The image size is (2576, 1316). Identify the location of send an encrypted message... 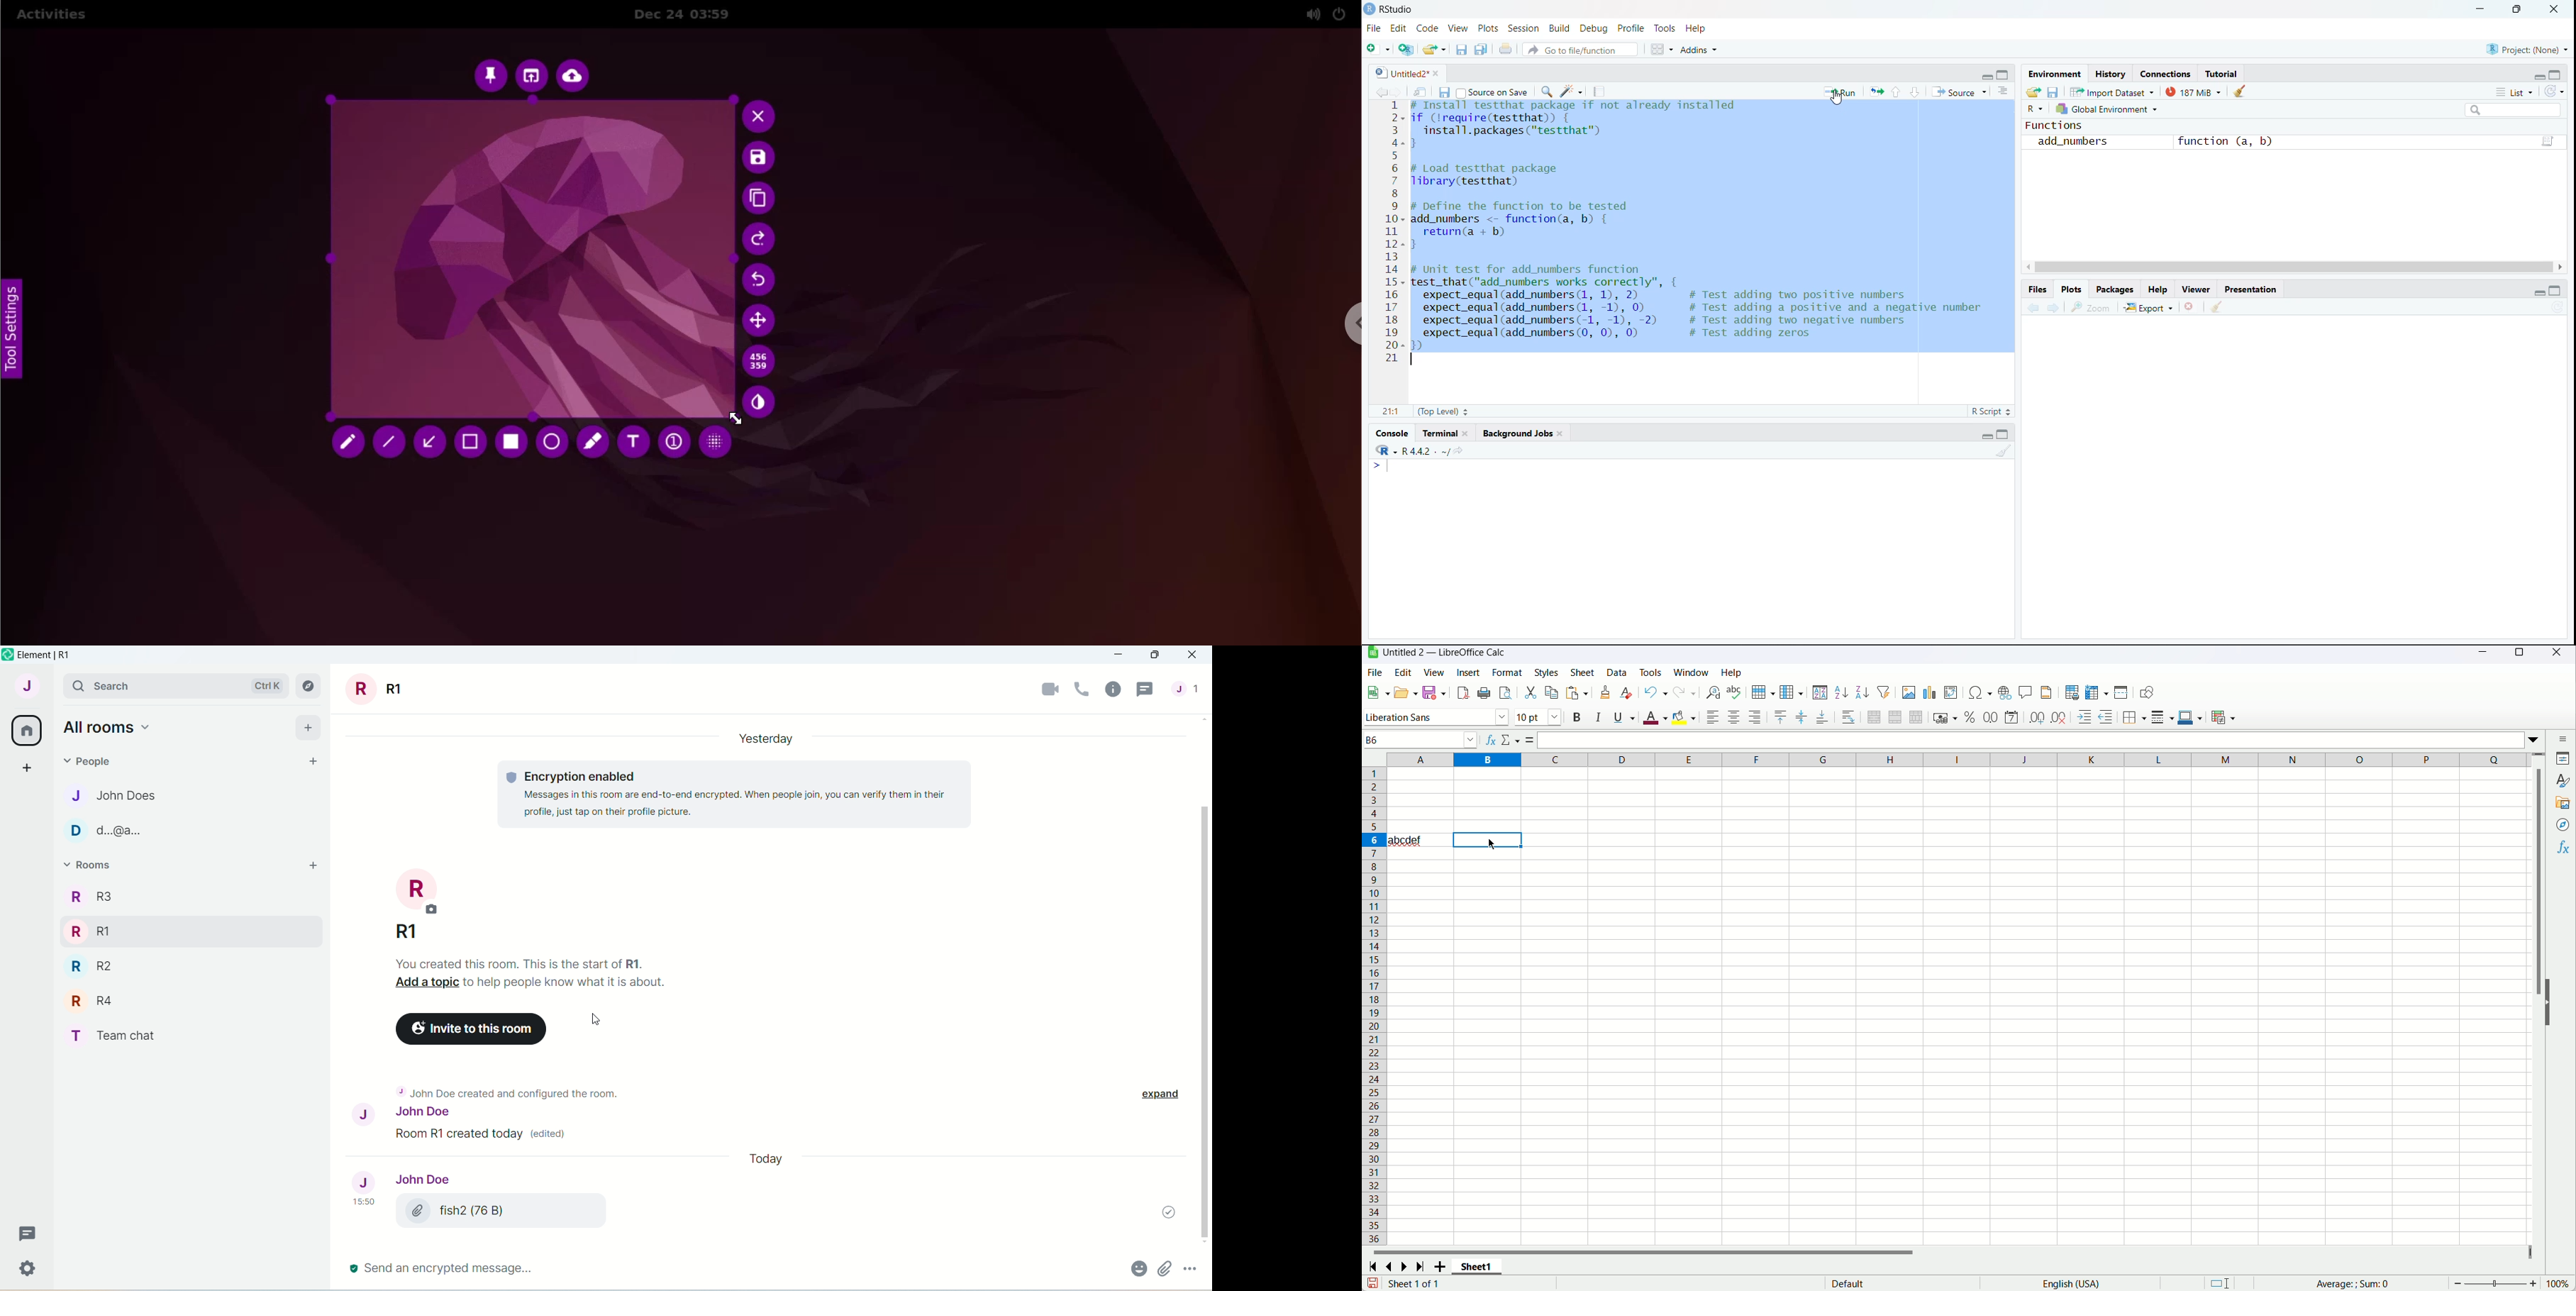
(442, 1268).